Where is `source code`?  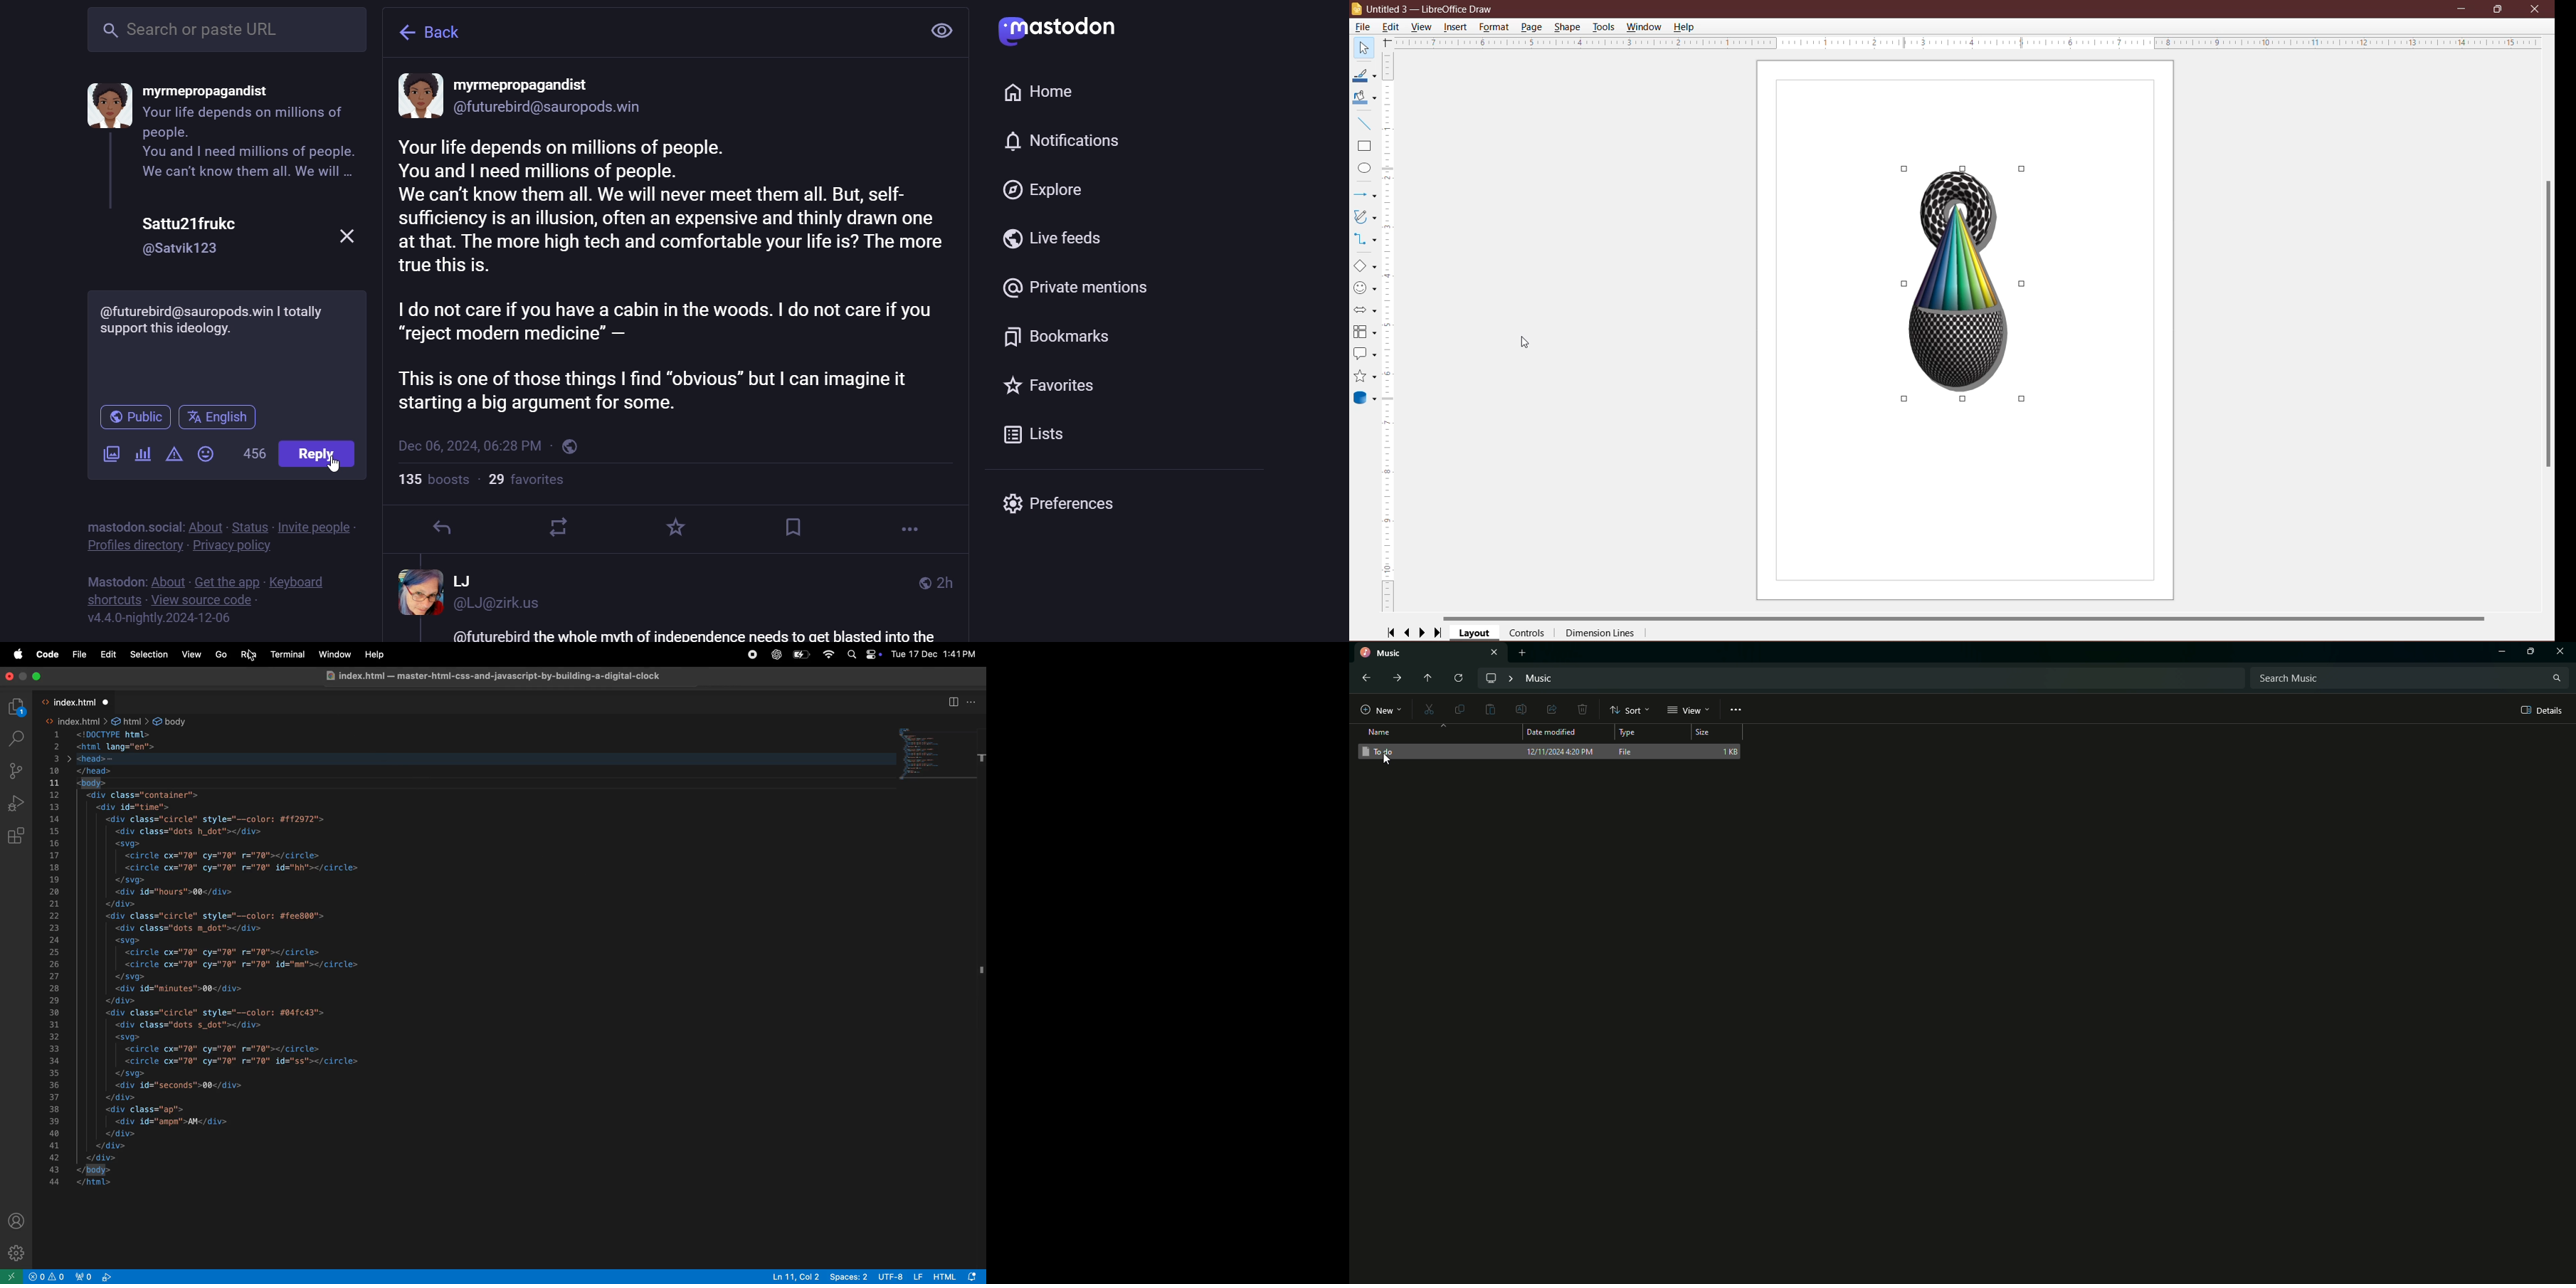 source code is located at coordinates (206, 601).